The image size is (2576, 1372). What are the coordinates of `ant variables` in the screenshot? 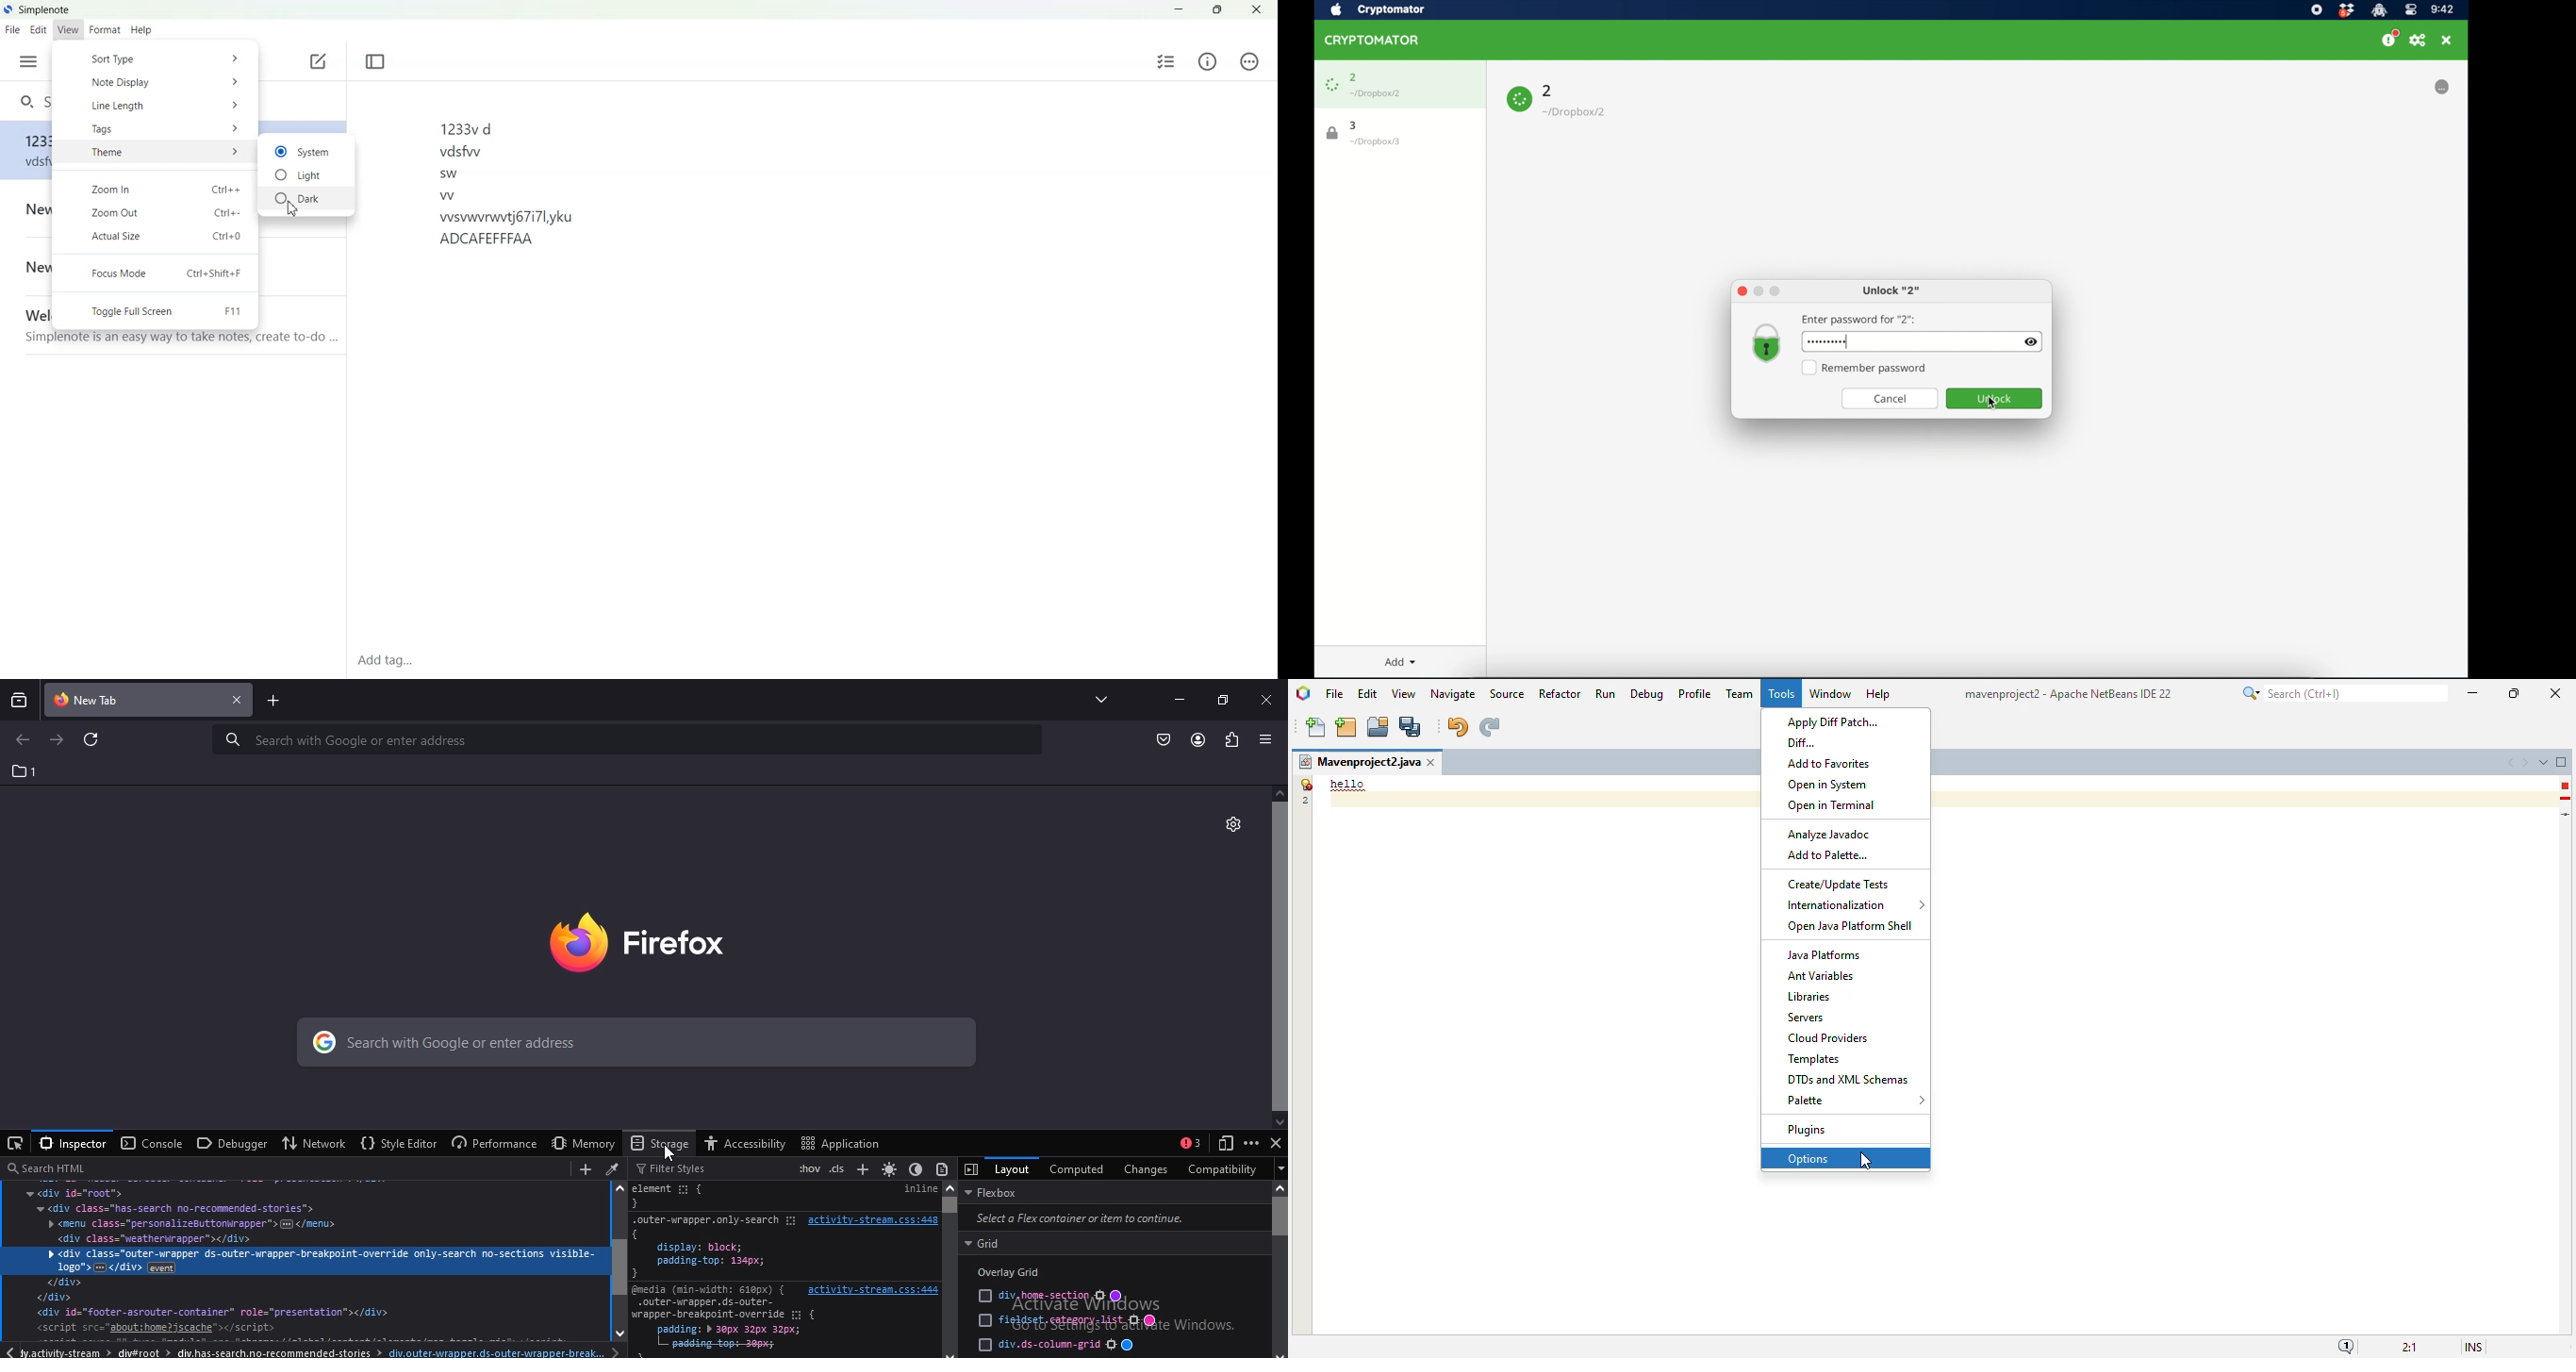 It's located at (1823, 976).